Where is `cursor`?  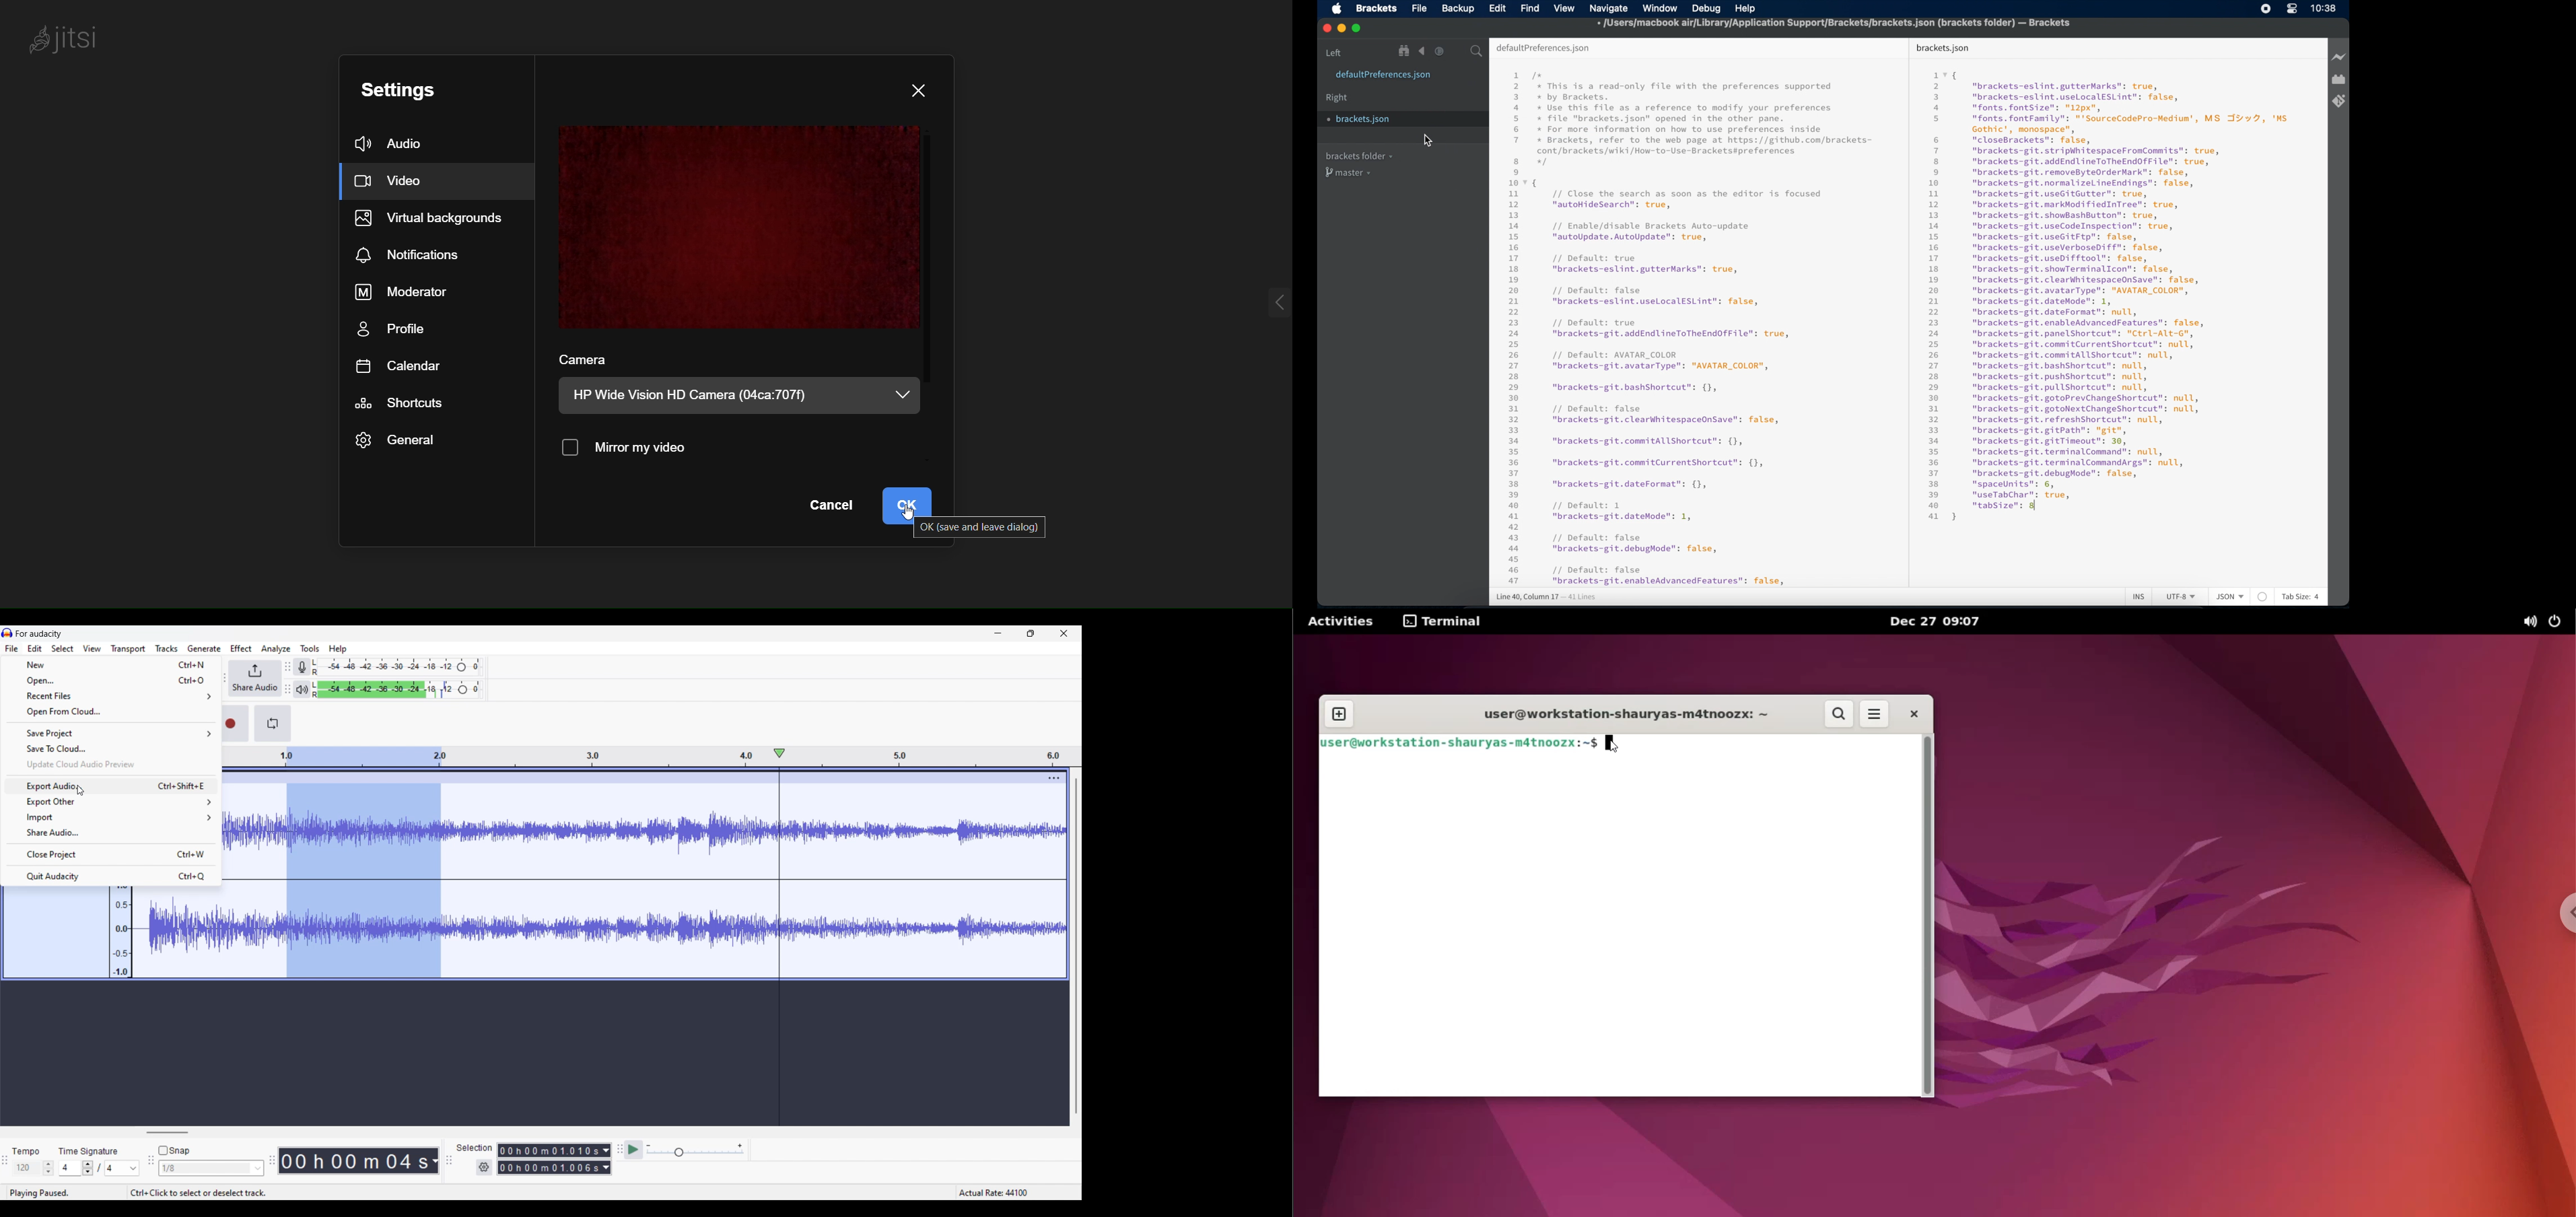
cursor is located at coordinates (1428, 141).